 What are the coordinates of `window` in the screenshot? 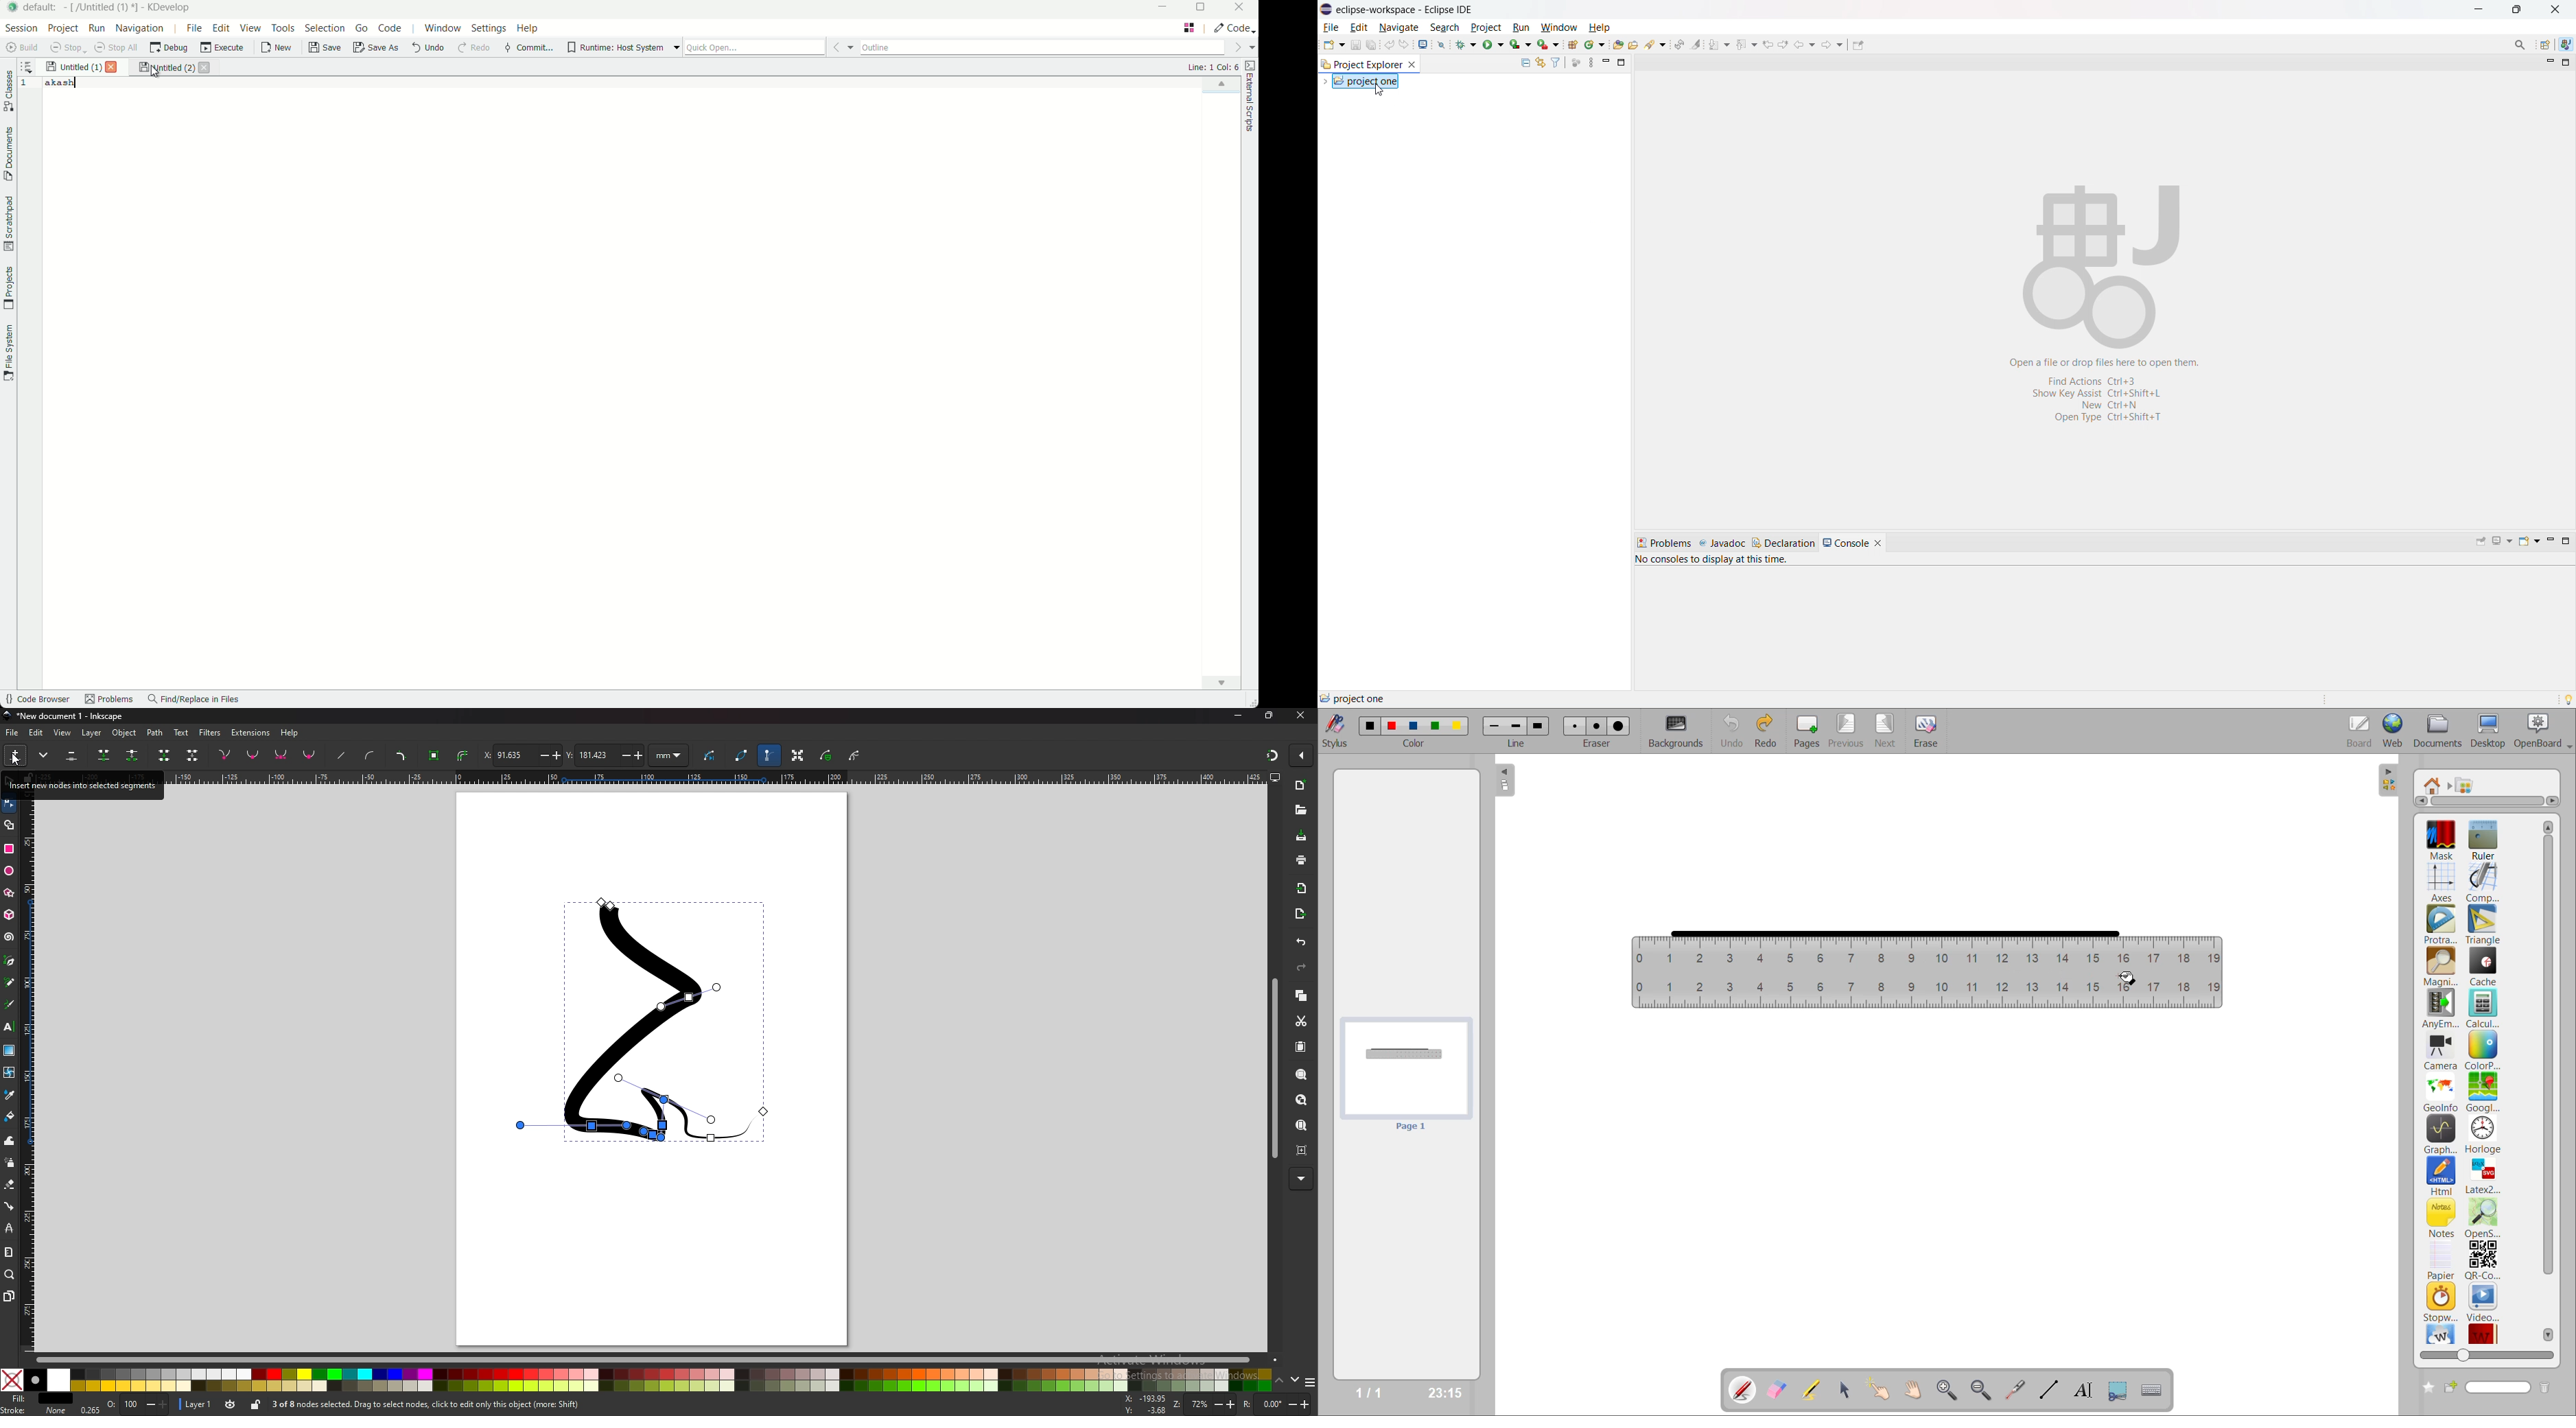 It's located at (1558, 28).